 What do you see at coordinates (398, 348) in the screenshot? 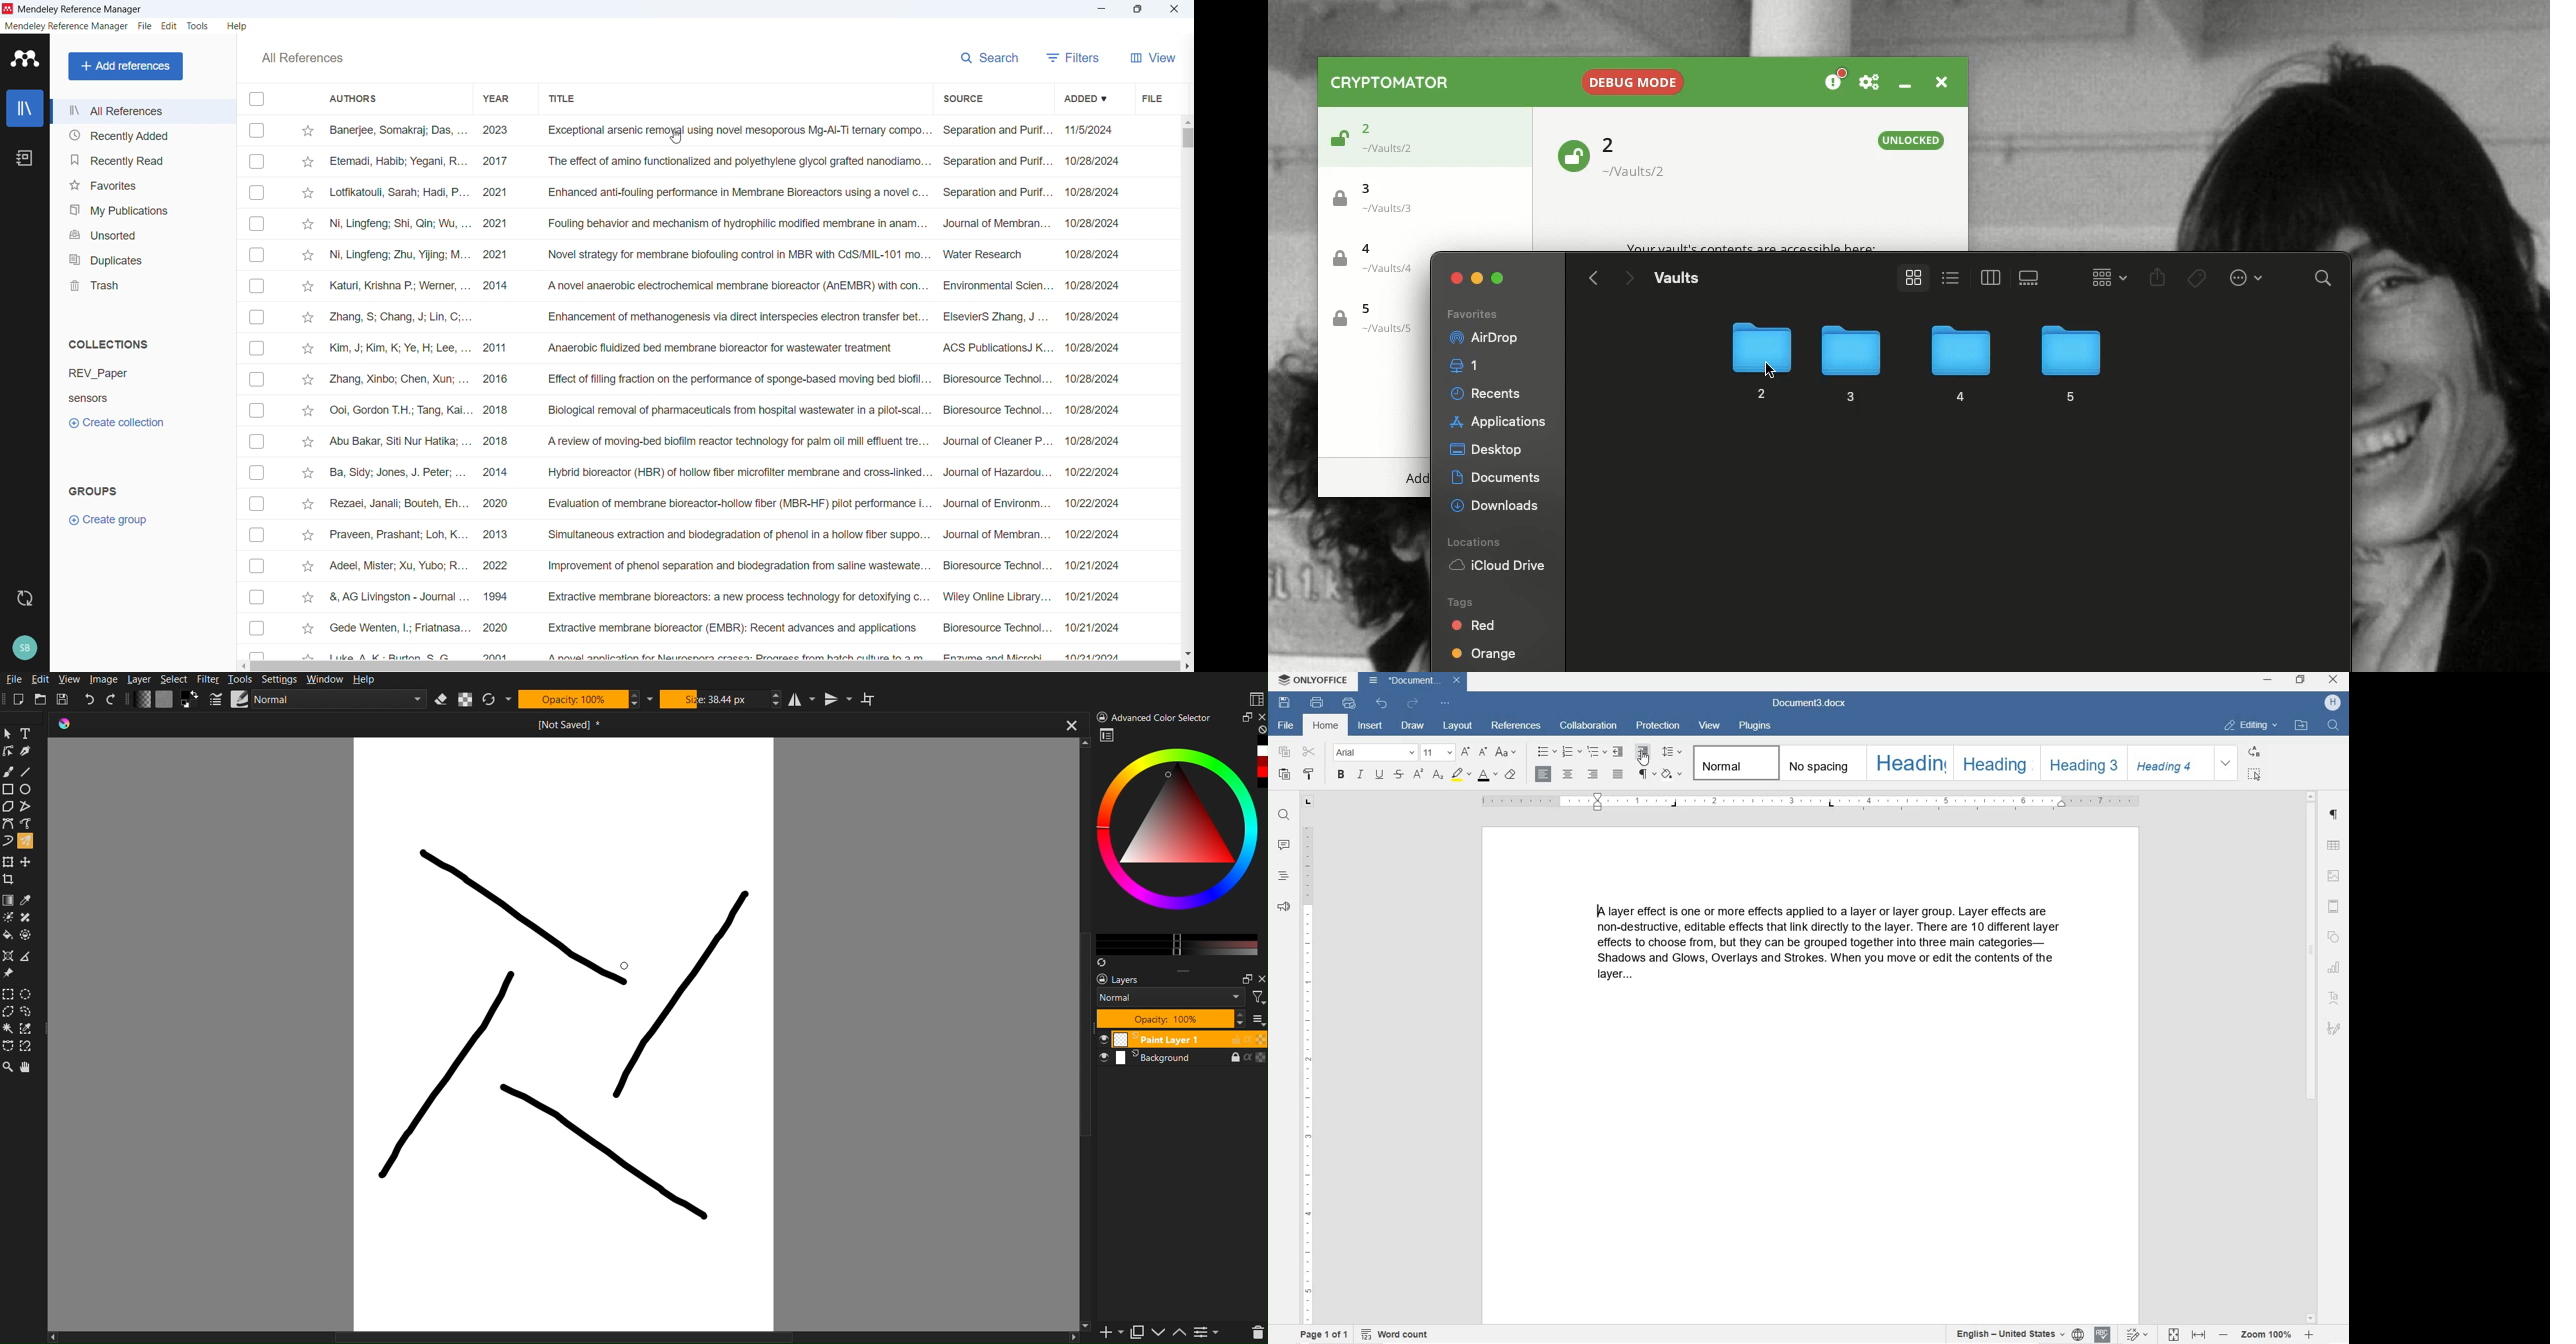
I see `kim,j,kim,k,ye,h,lee` at bounding box center [398, 348].